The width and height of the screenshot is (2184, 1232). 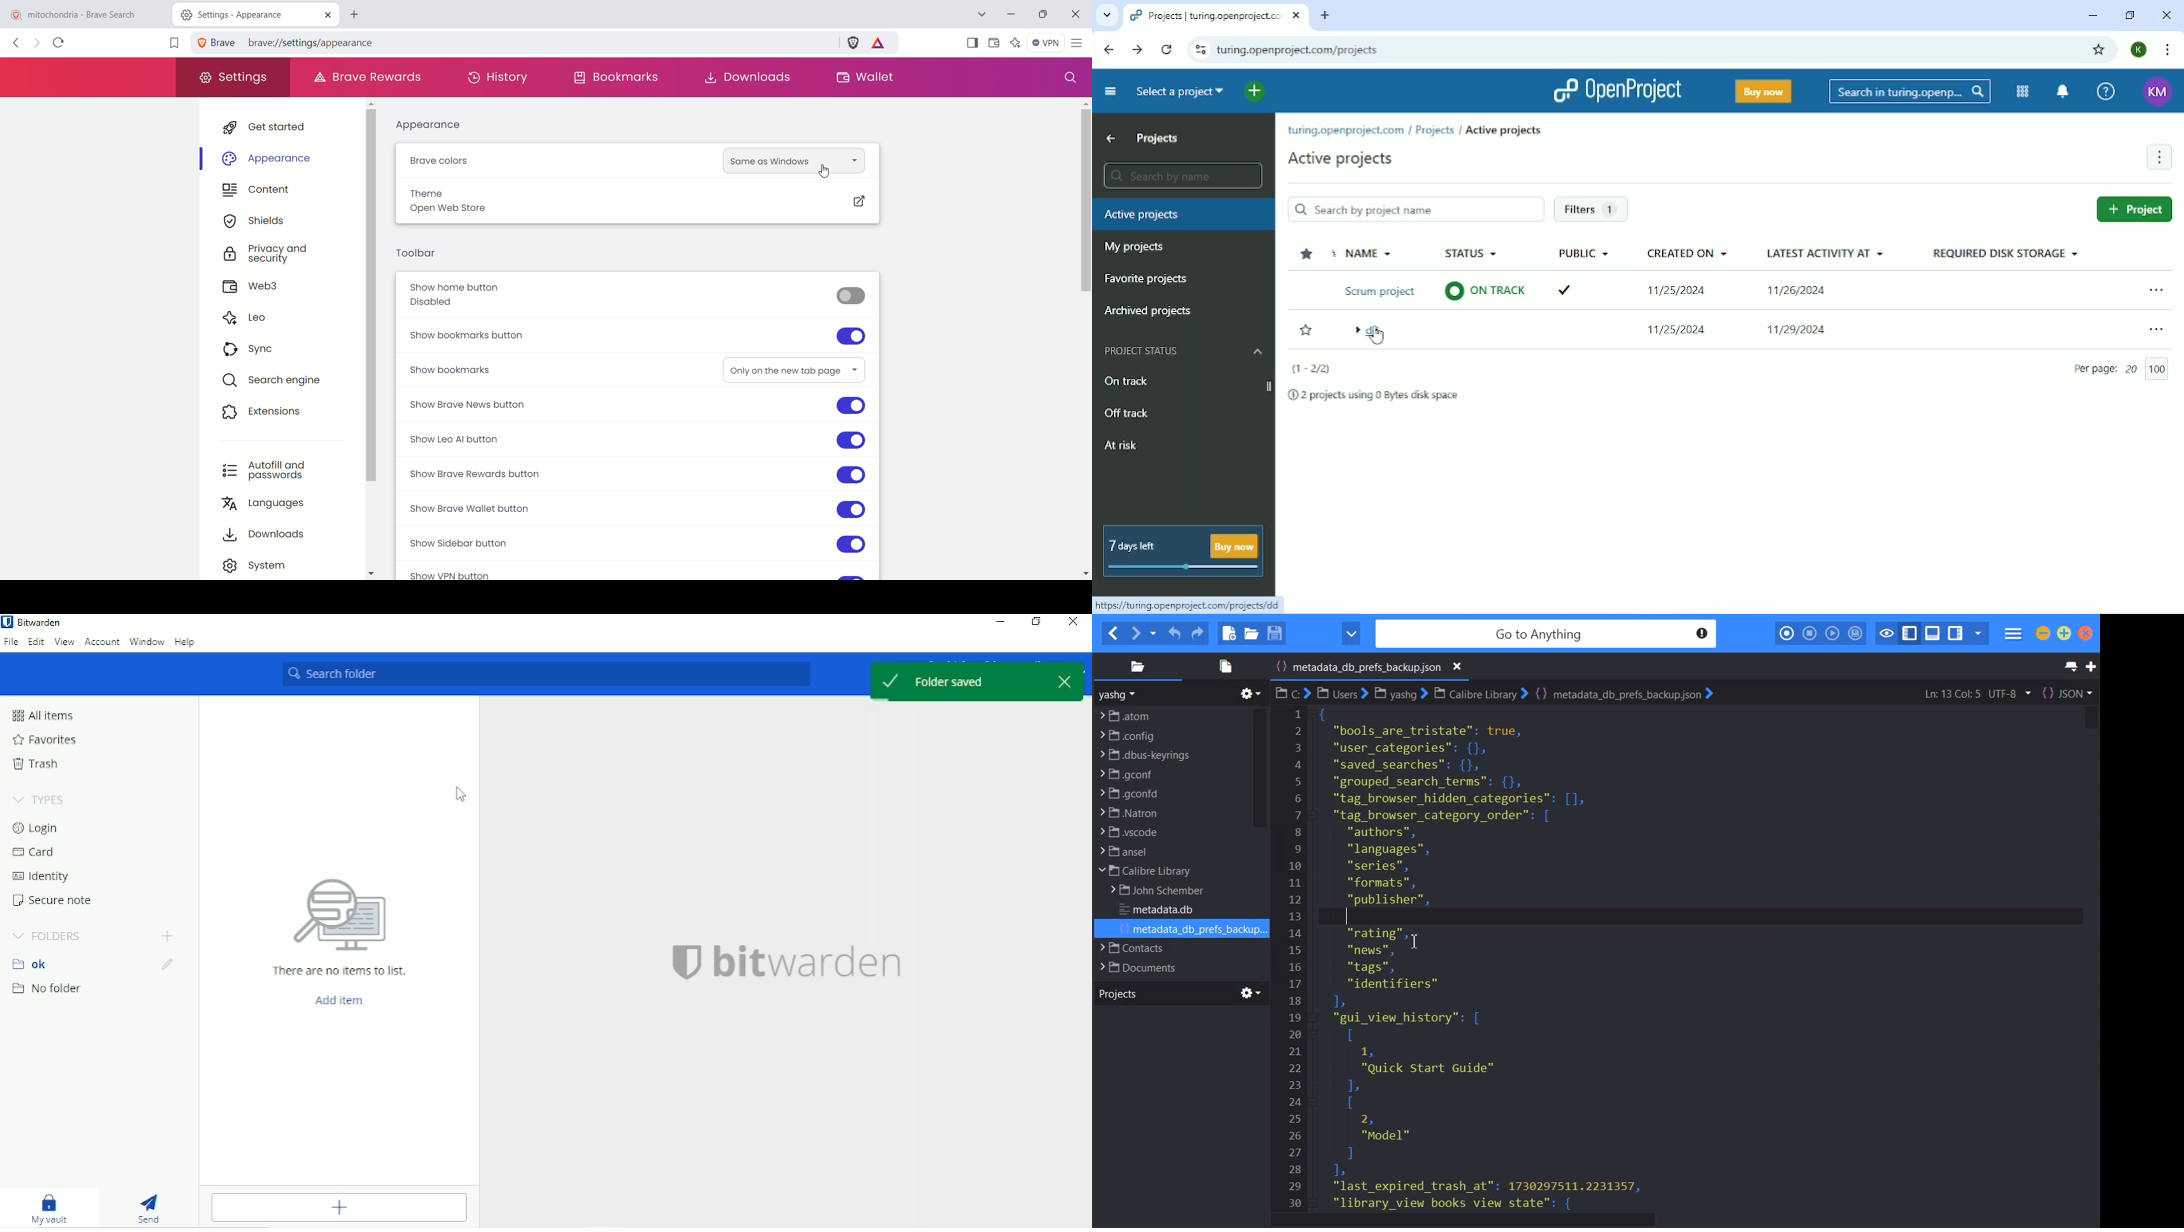 What do you see at coordinates (1251, 993) in the screenshot?
I see `Settings` at bounding box center [1251, 993].